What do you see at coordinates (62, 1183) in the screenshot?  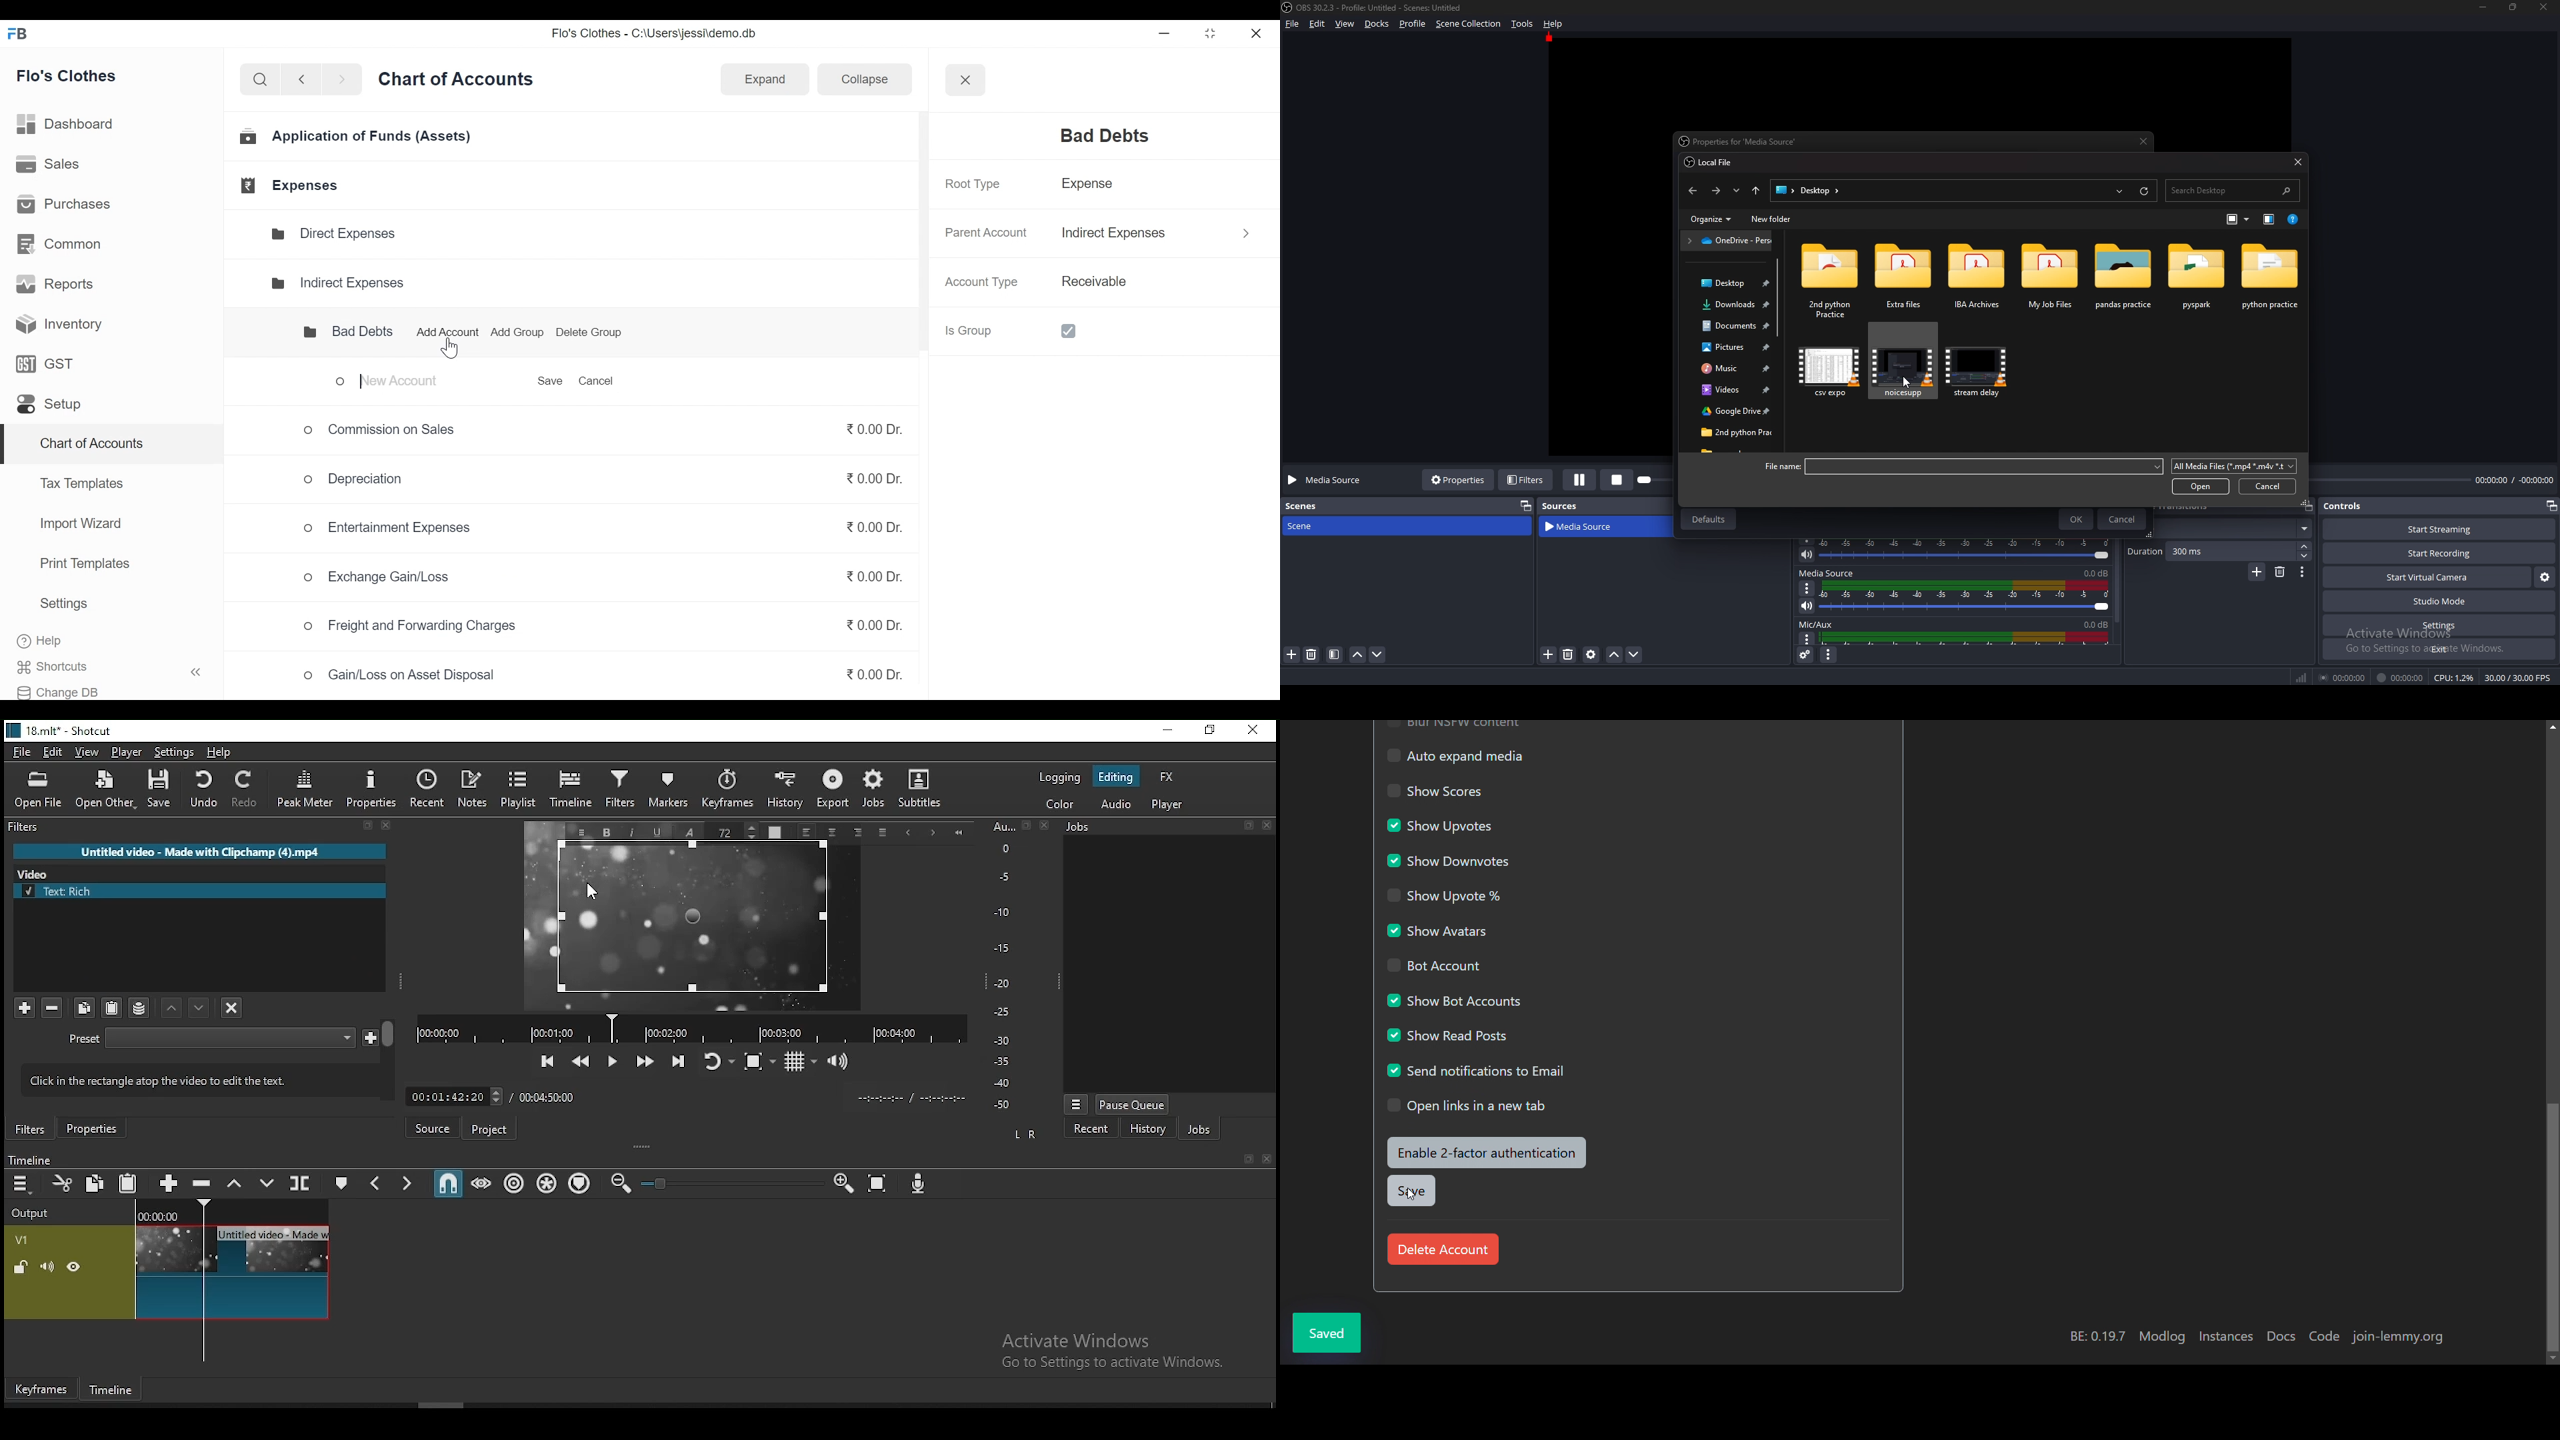 I see `cut` at bounding box center [62, 1183].